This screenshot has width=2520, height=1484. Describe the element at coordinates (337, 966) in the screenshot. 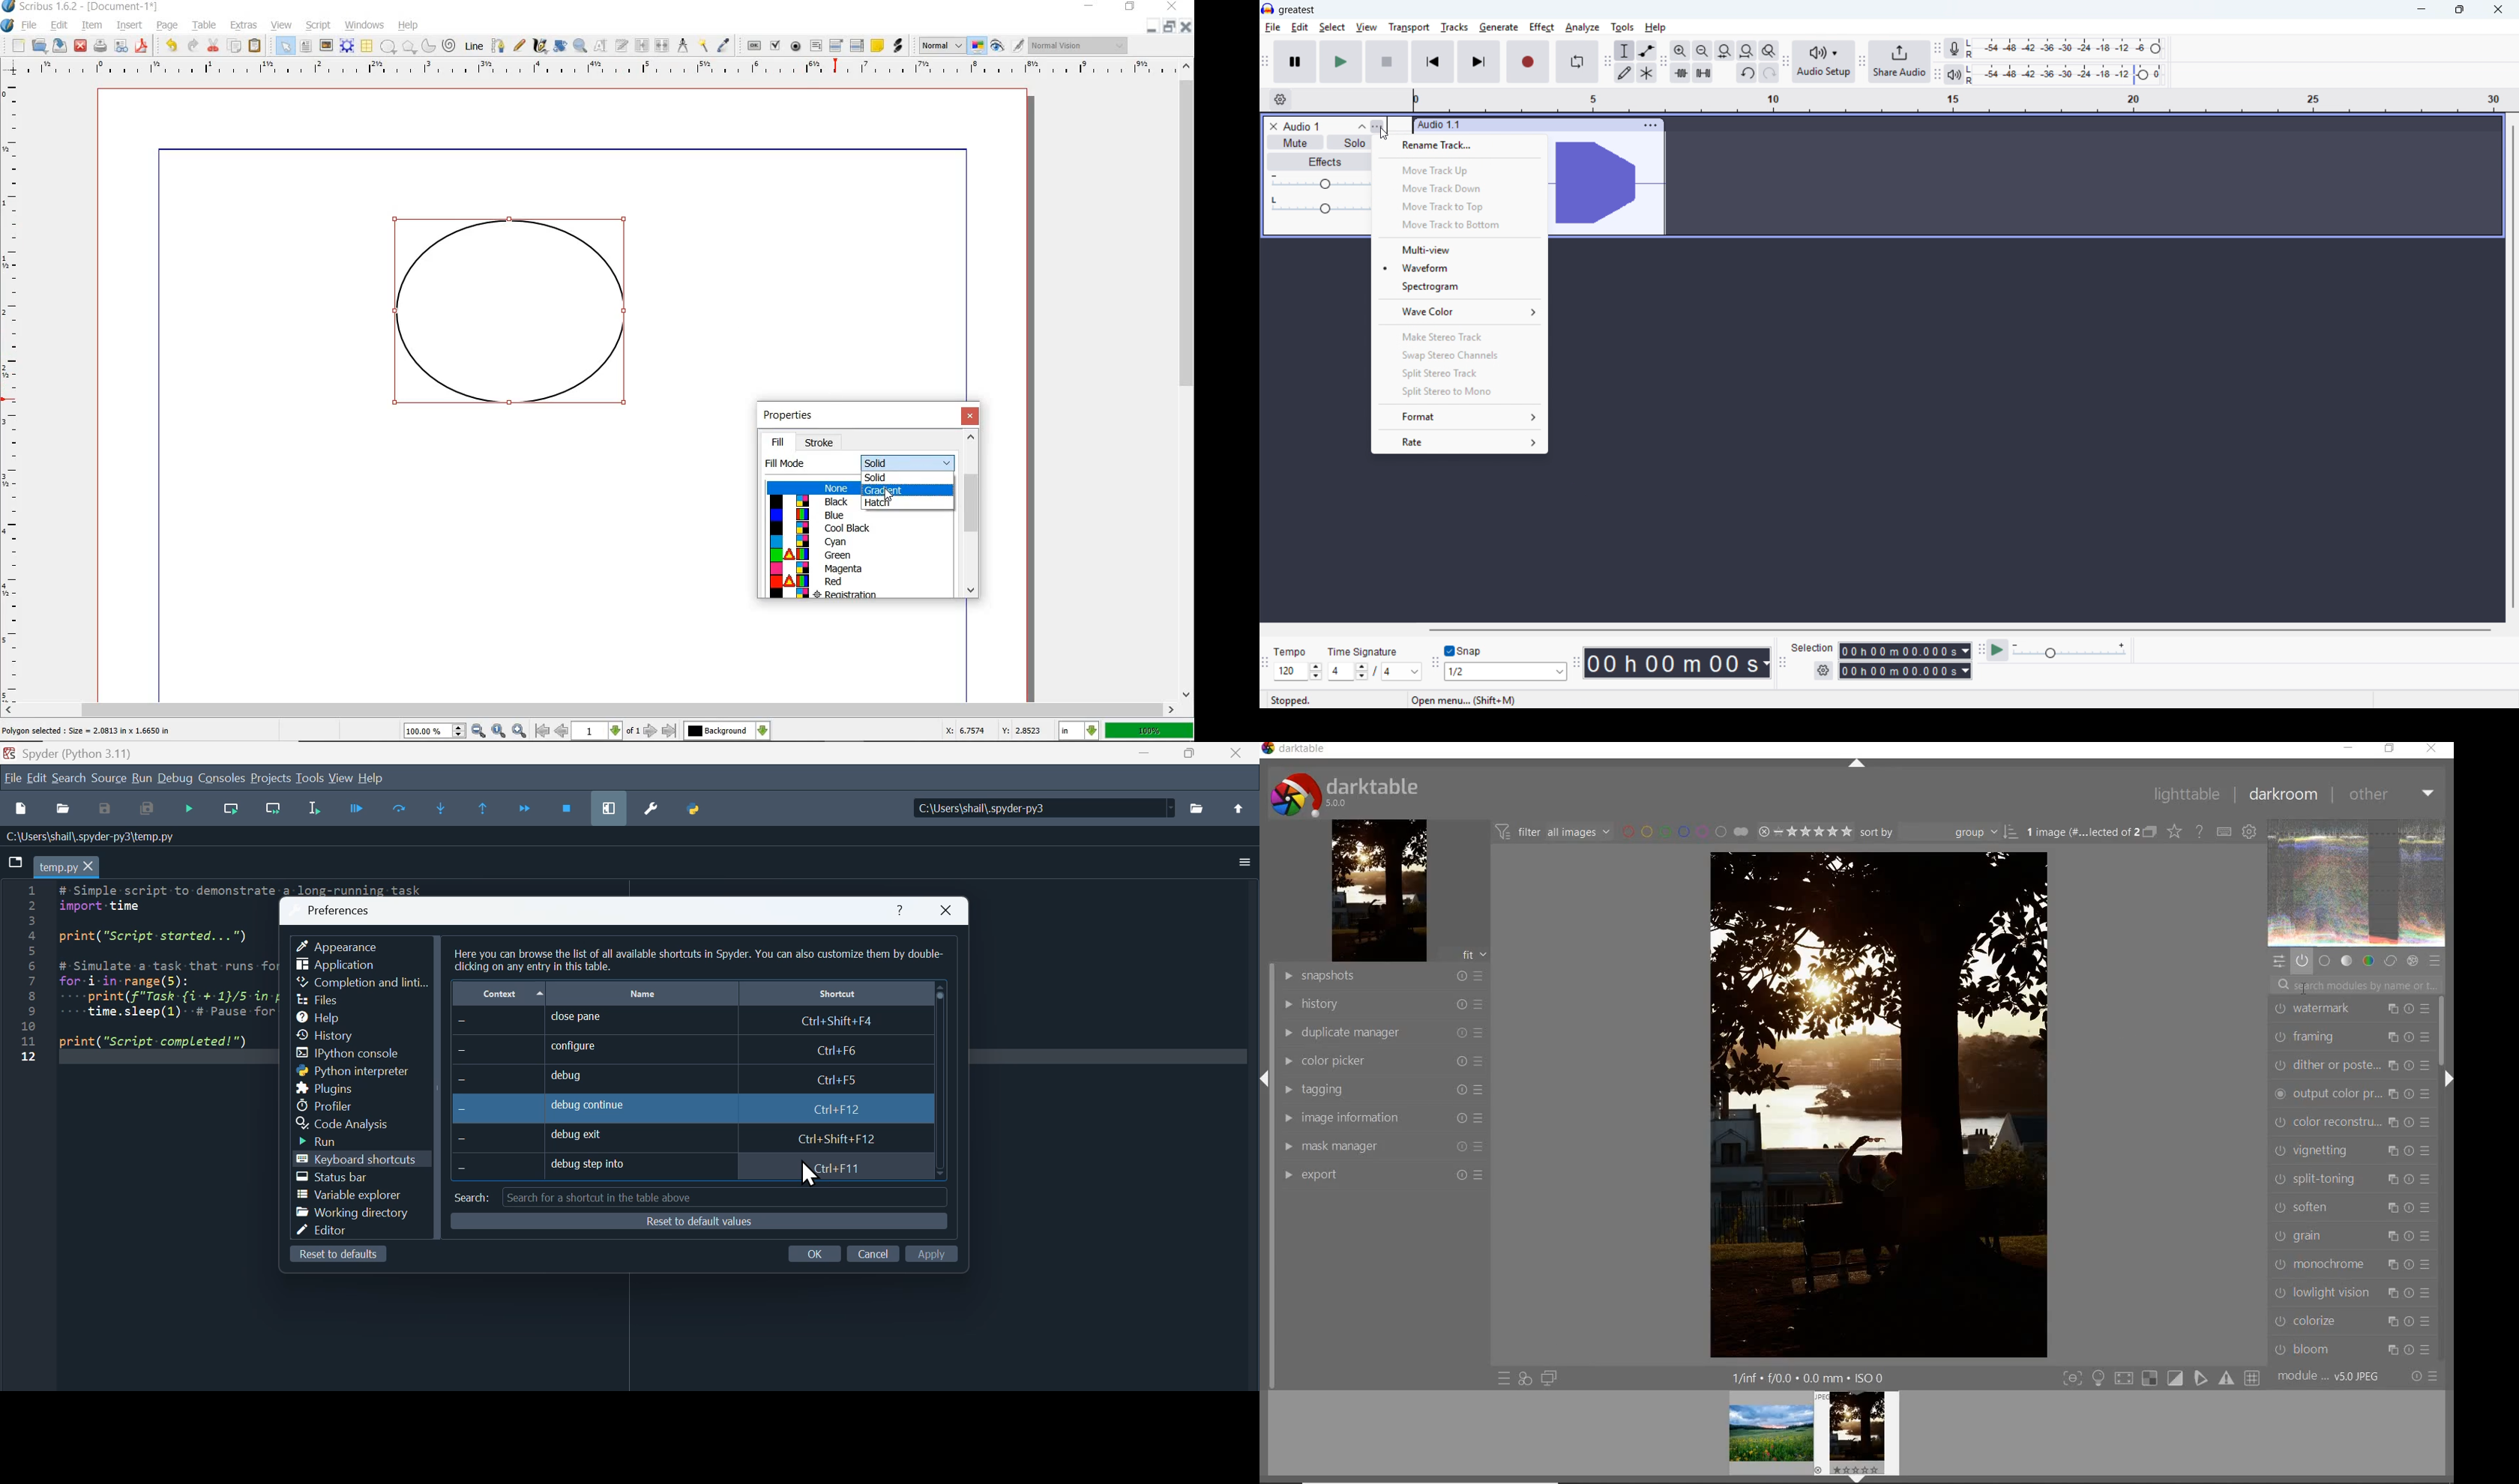

I see `Application` at that location.